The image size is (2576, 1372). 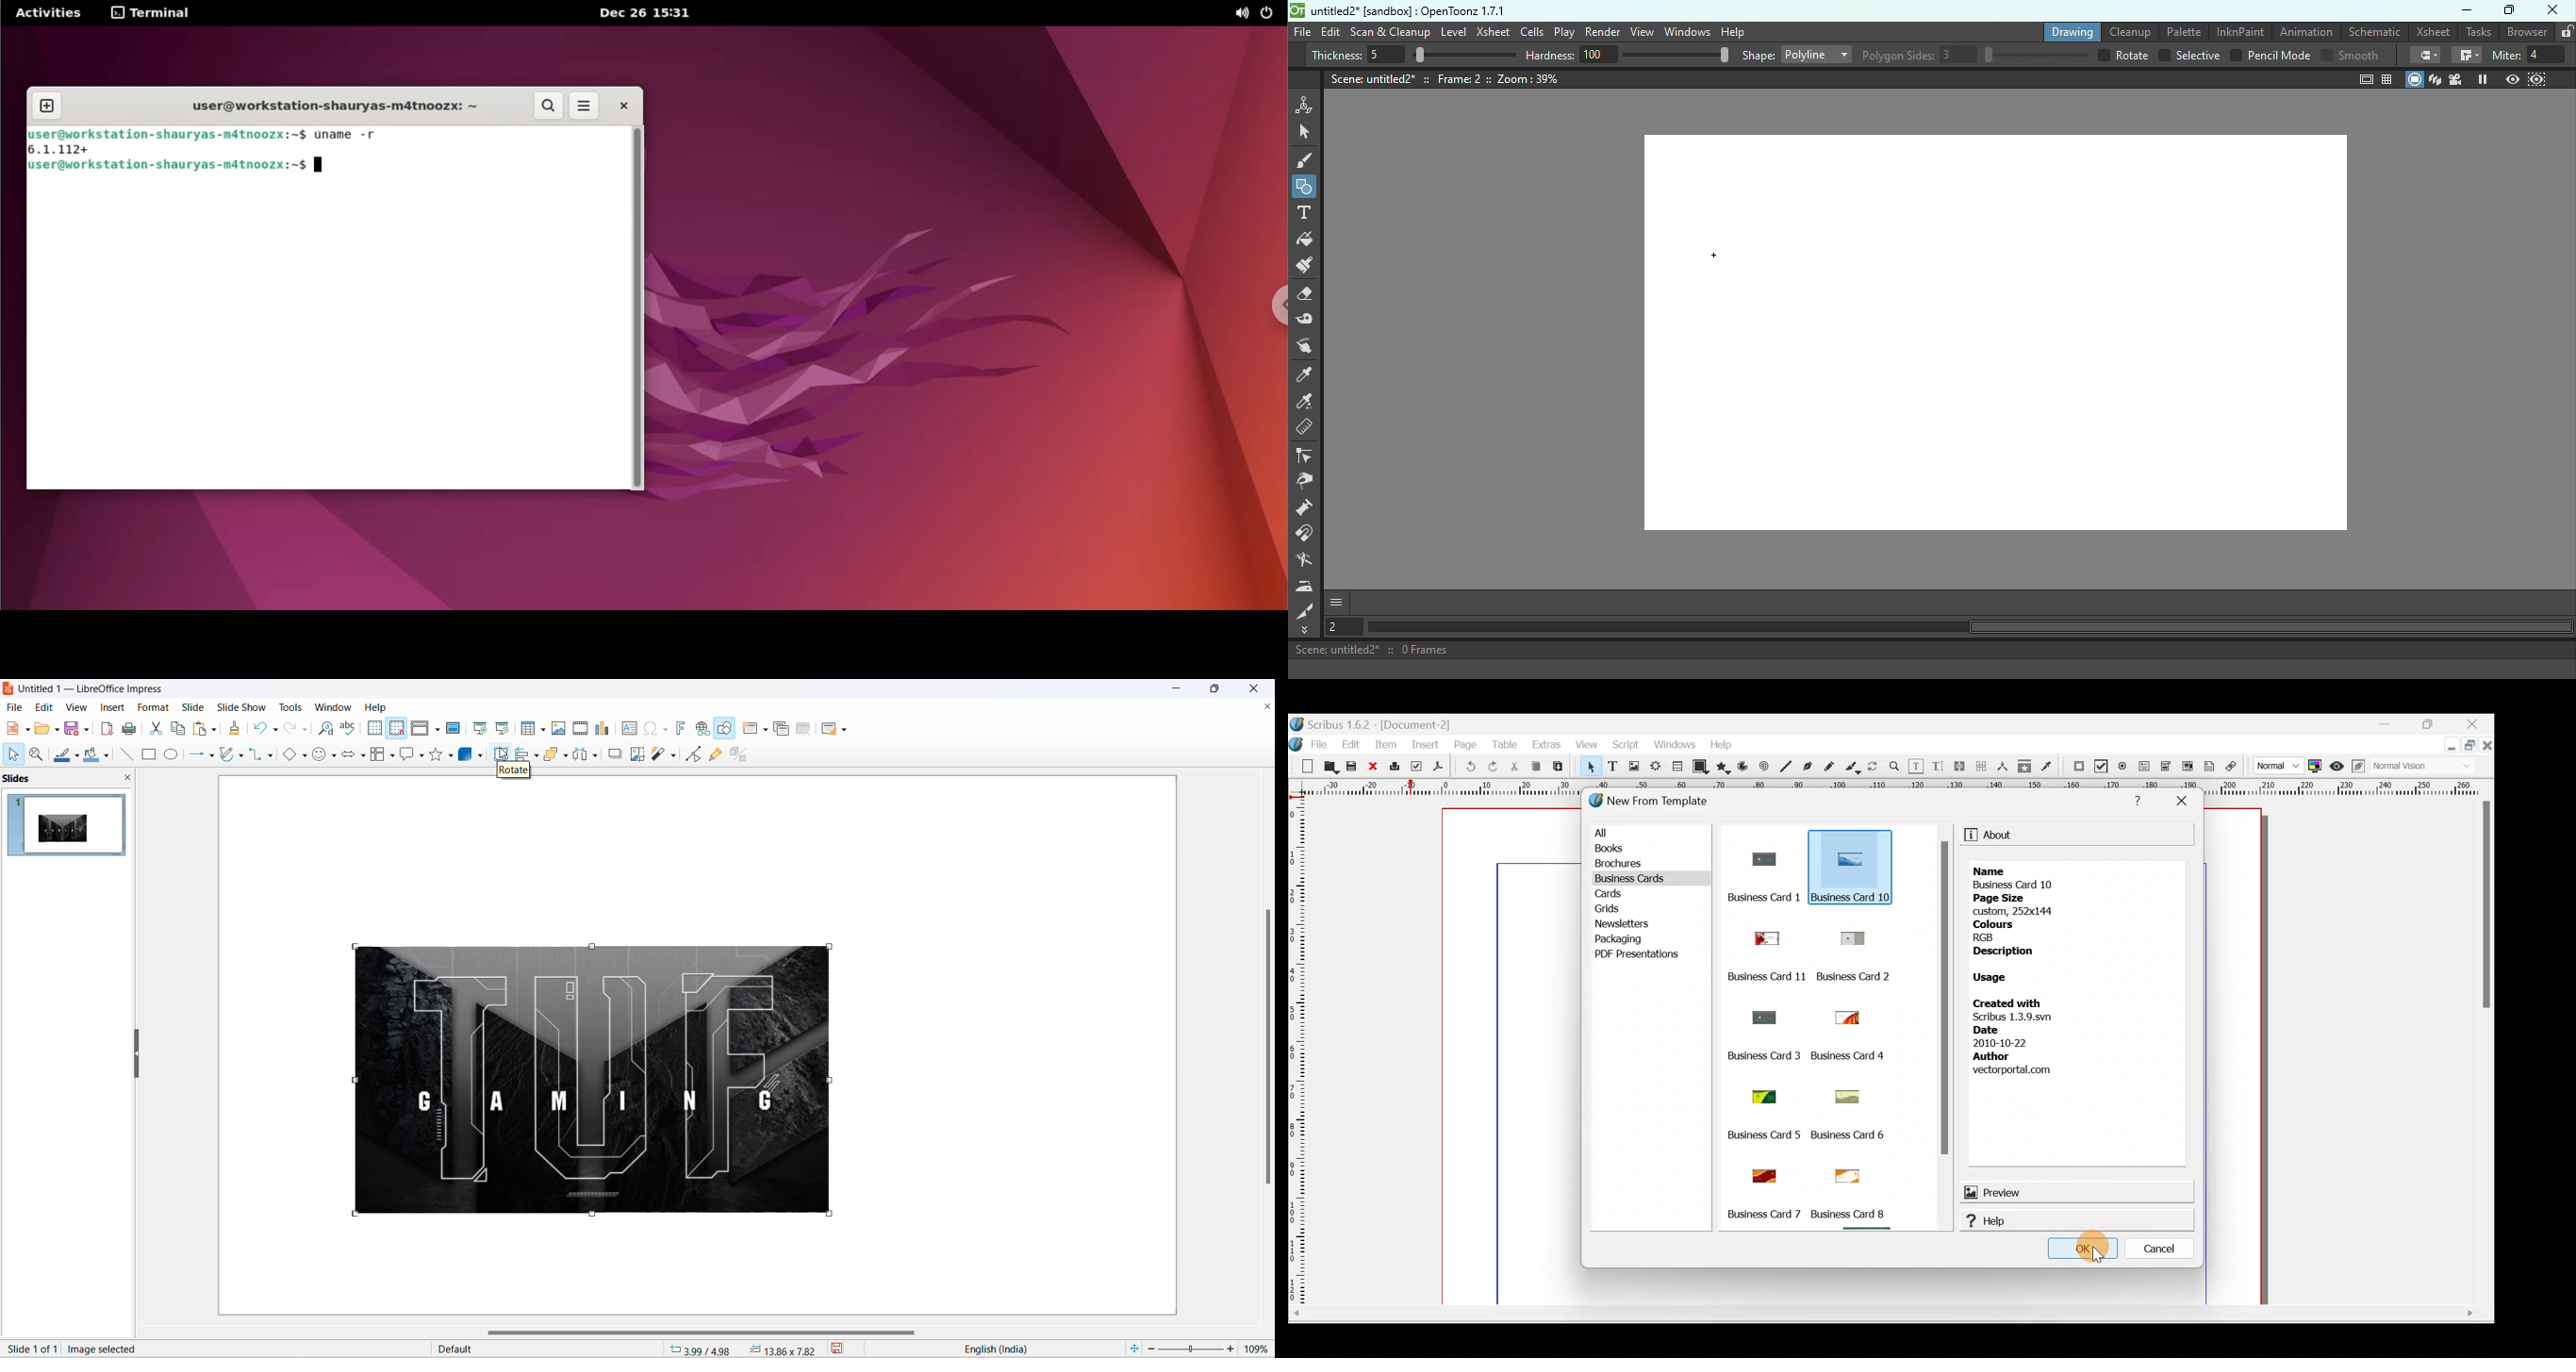 What do you see at coordinates (1150, 1350) in the screenshot?
I see `zoom decrease` at bounding box center [1150, 1350].